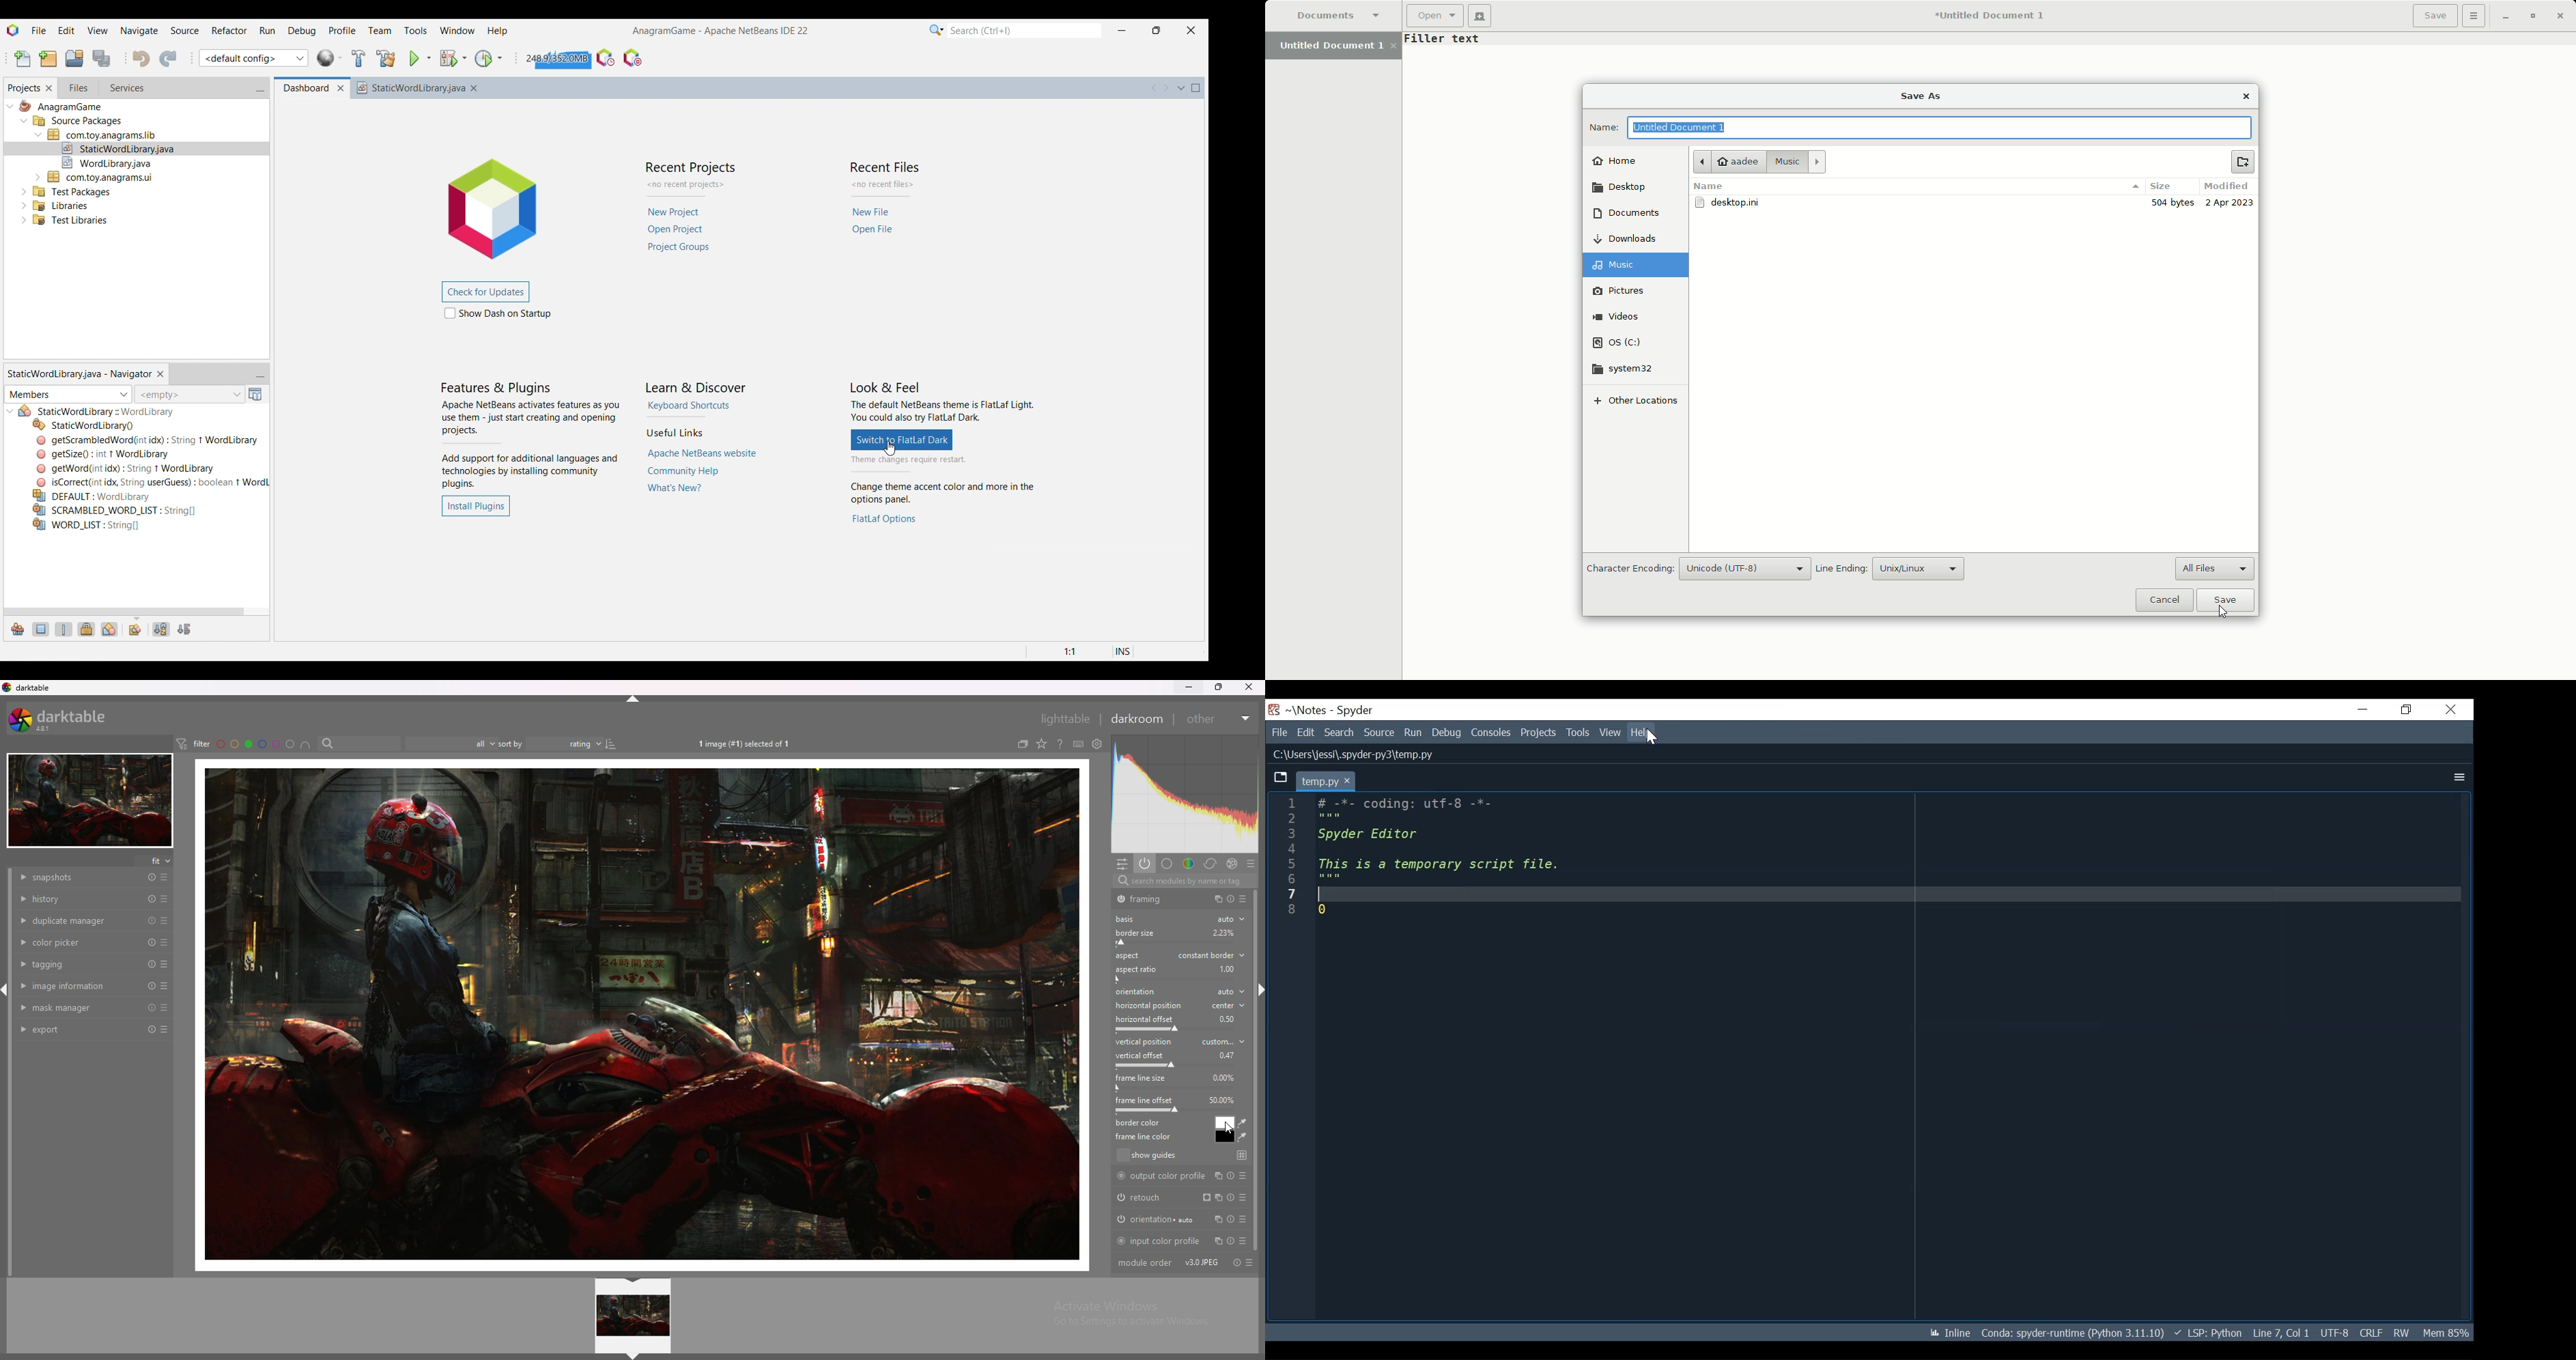 The width and height of the screenshot is (2576, 1372). I want to click on C:\Users\jessi\.spyder-py3\temp.py, so click(1355, 754).